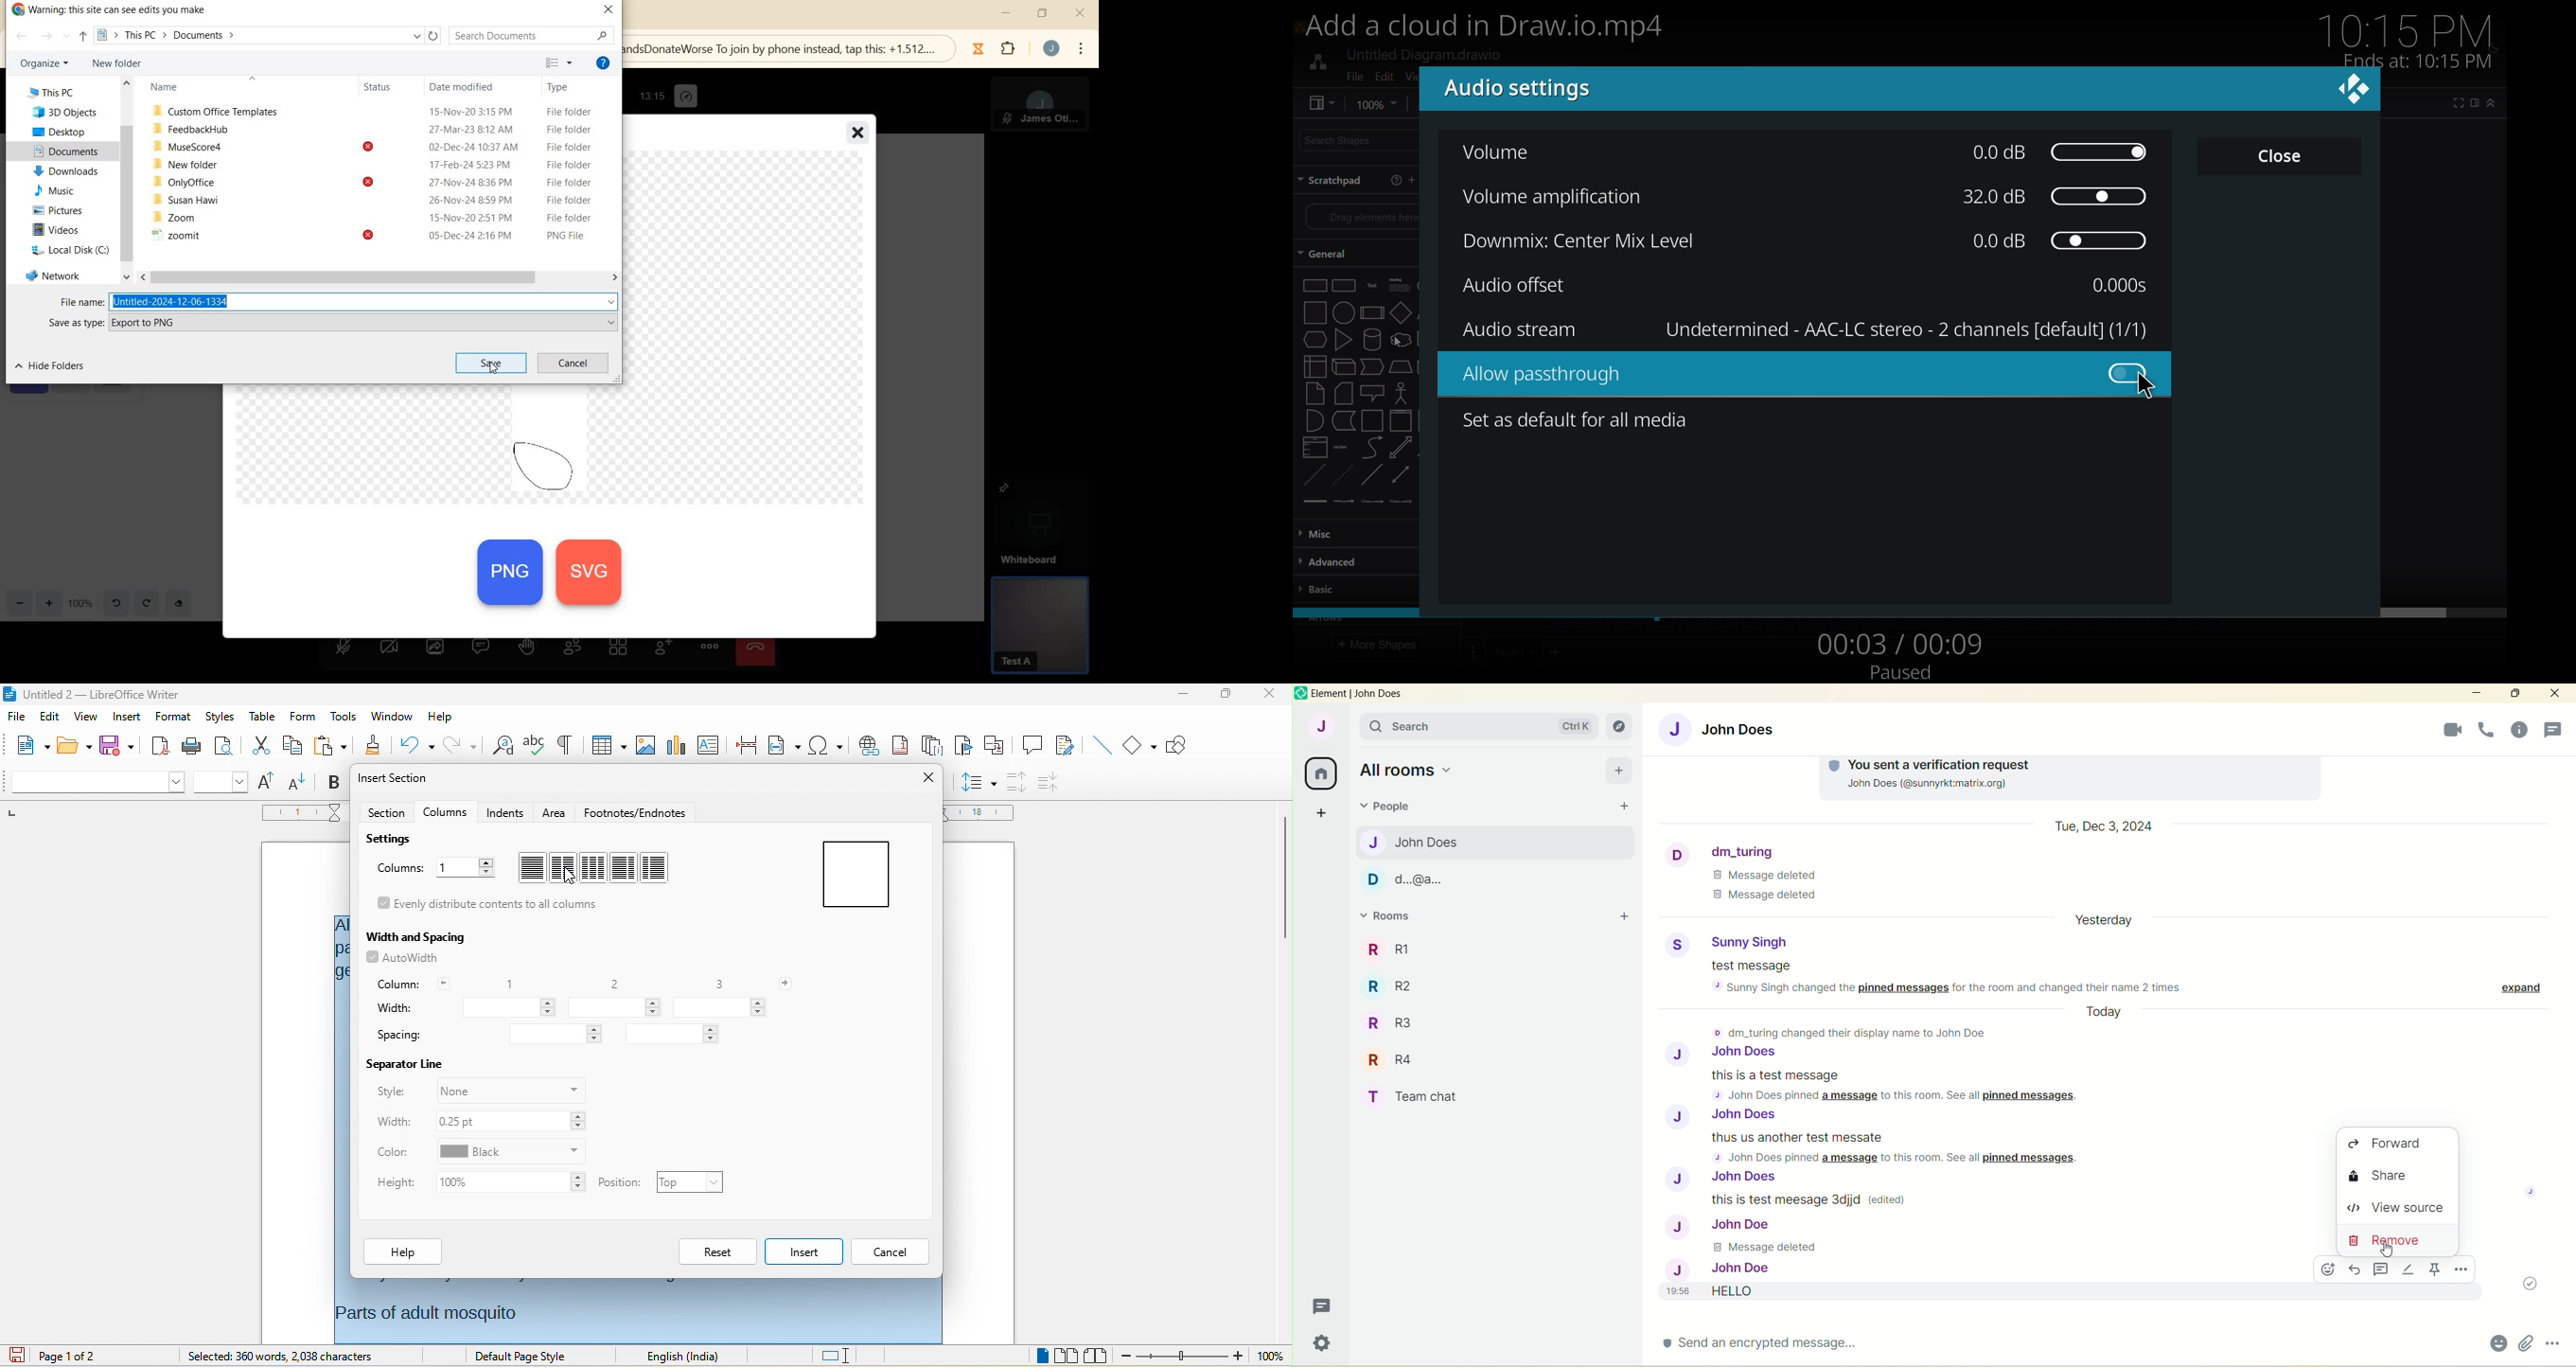 The image size is (2576, 1372). I want to click on date, so click(2109, 924).